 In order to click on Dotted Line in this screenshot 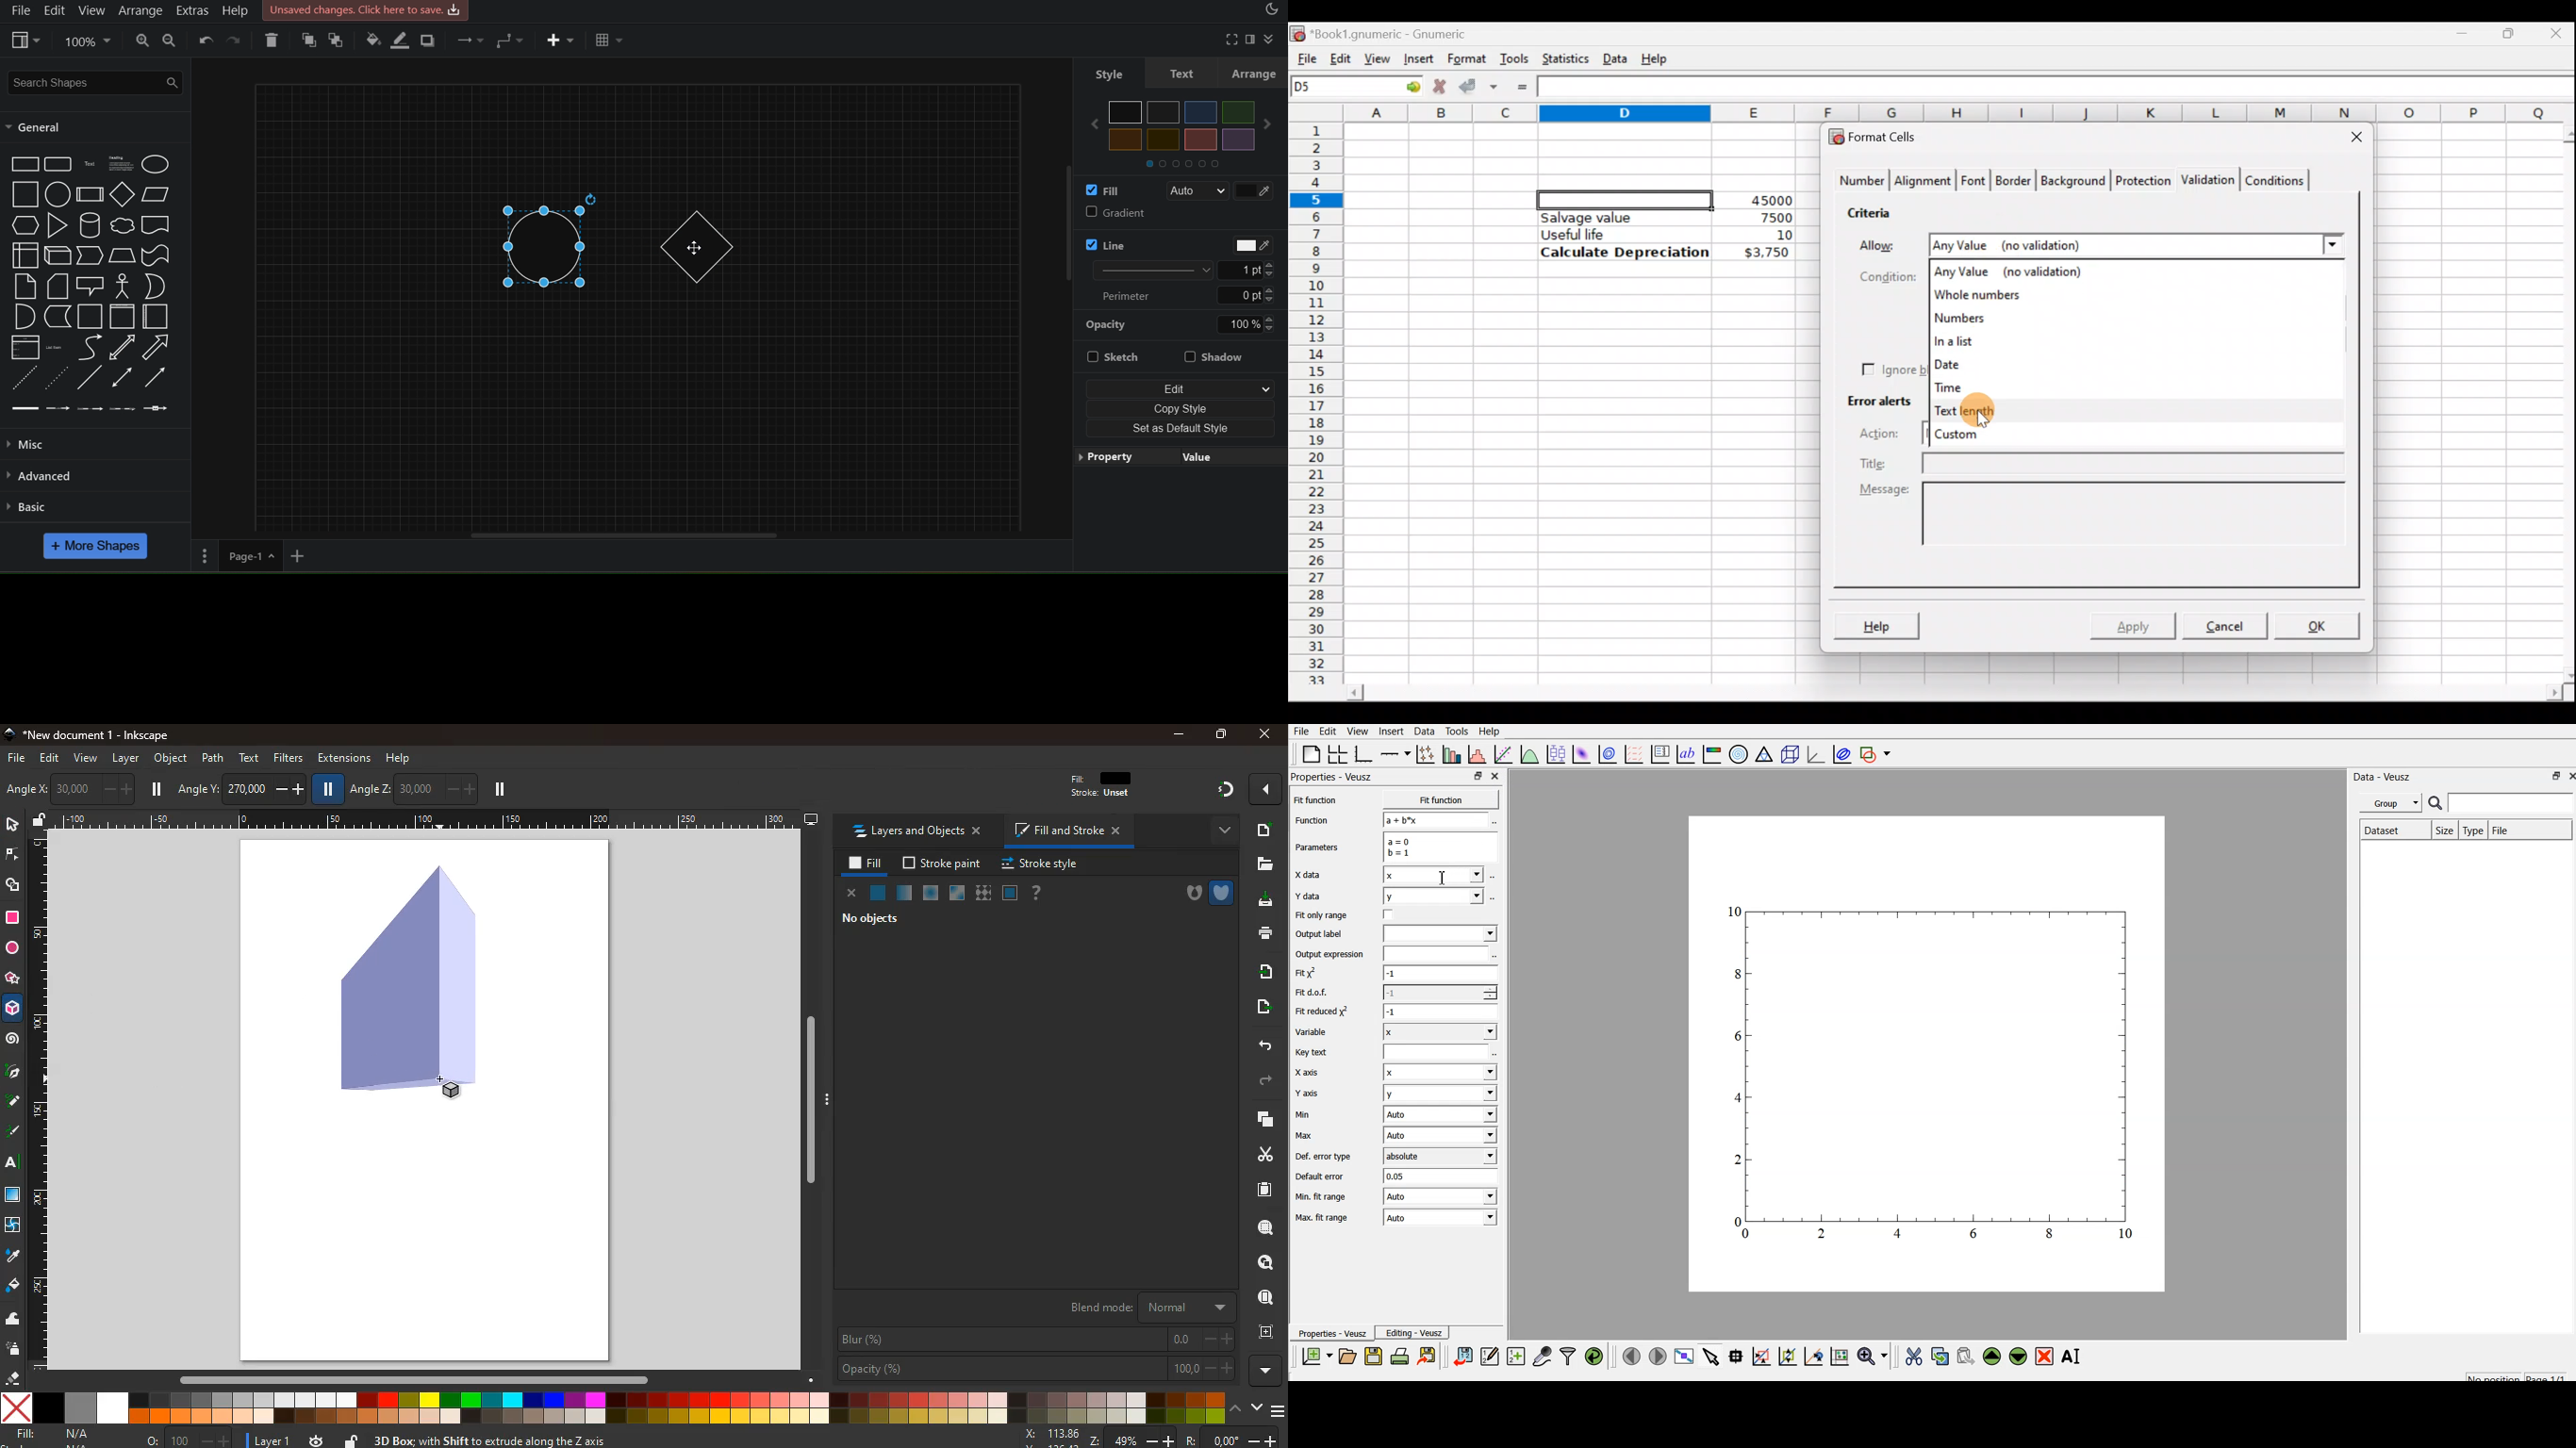, I will do `click(57, 377)`.